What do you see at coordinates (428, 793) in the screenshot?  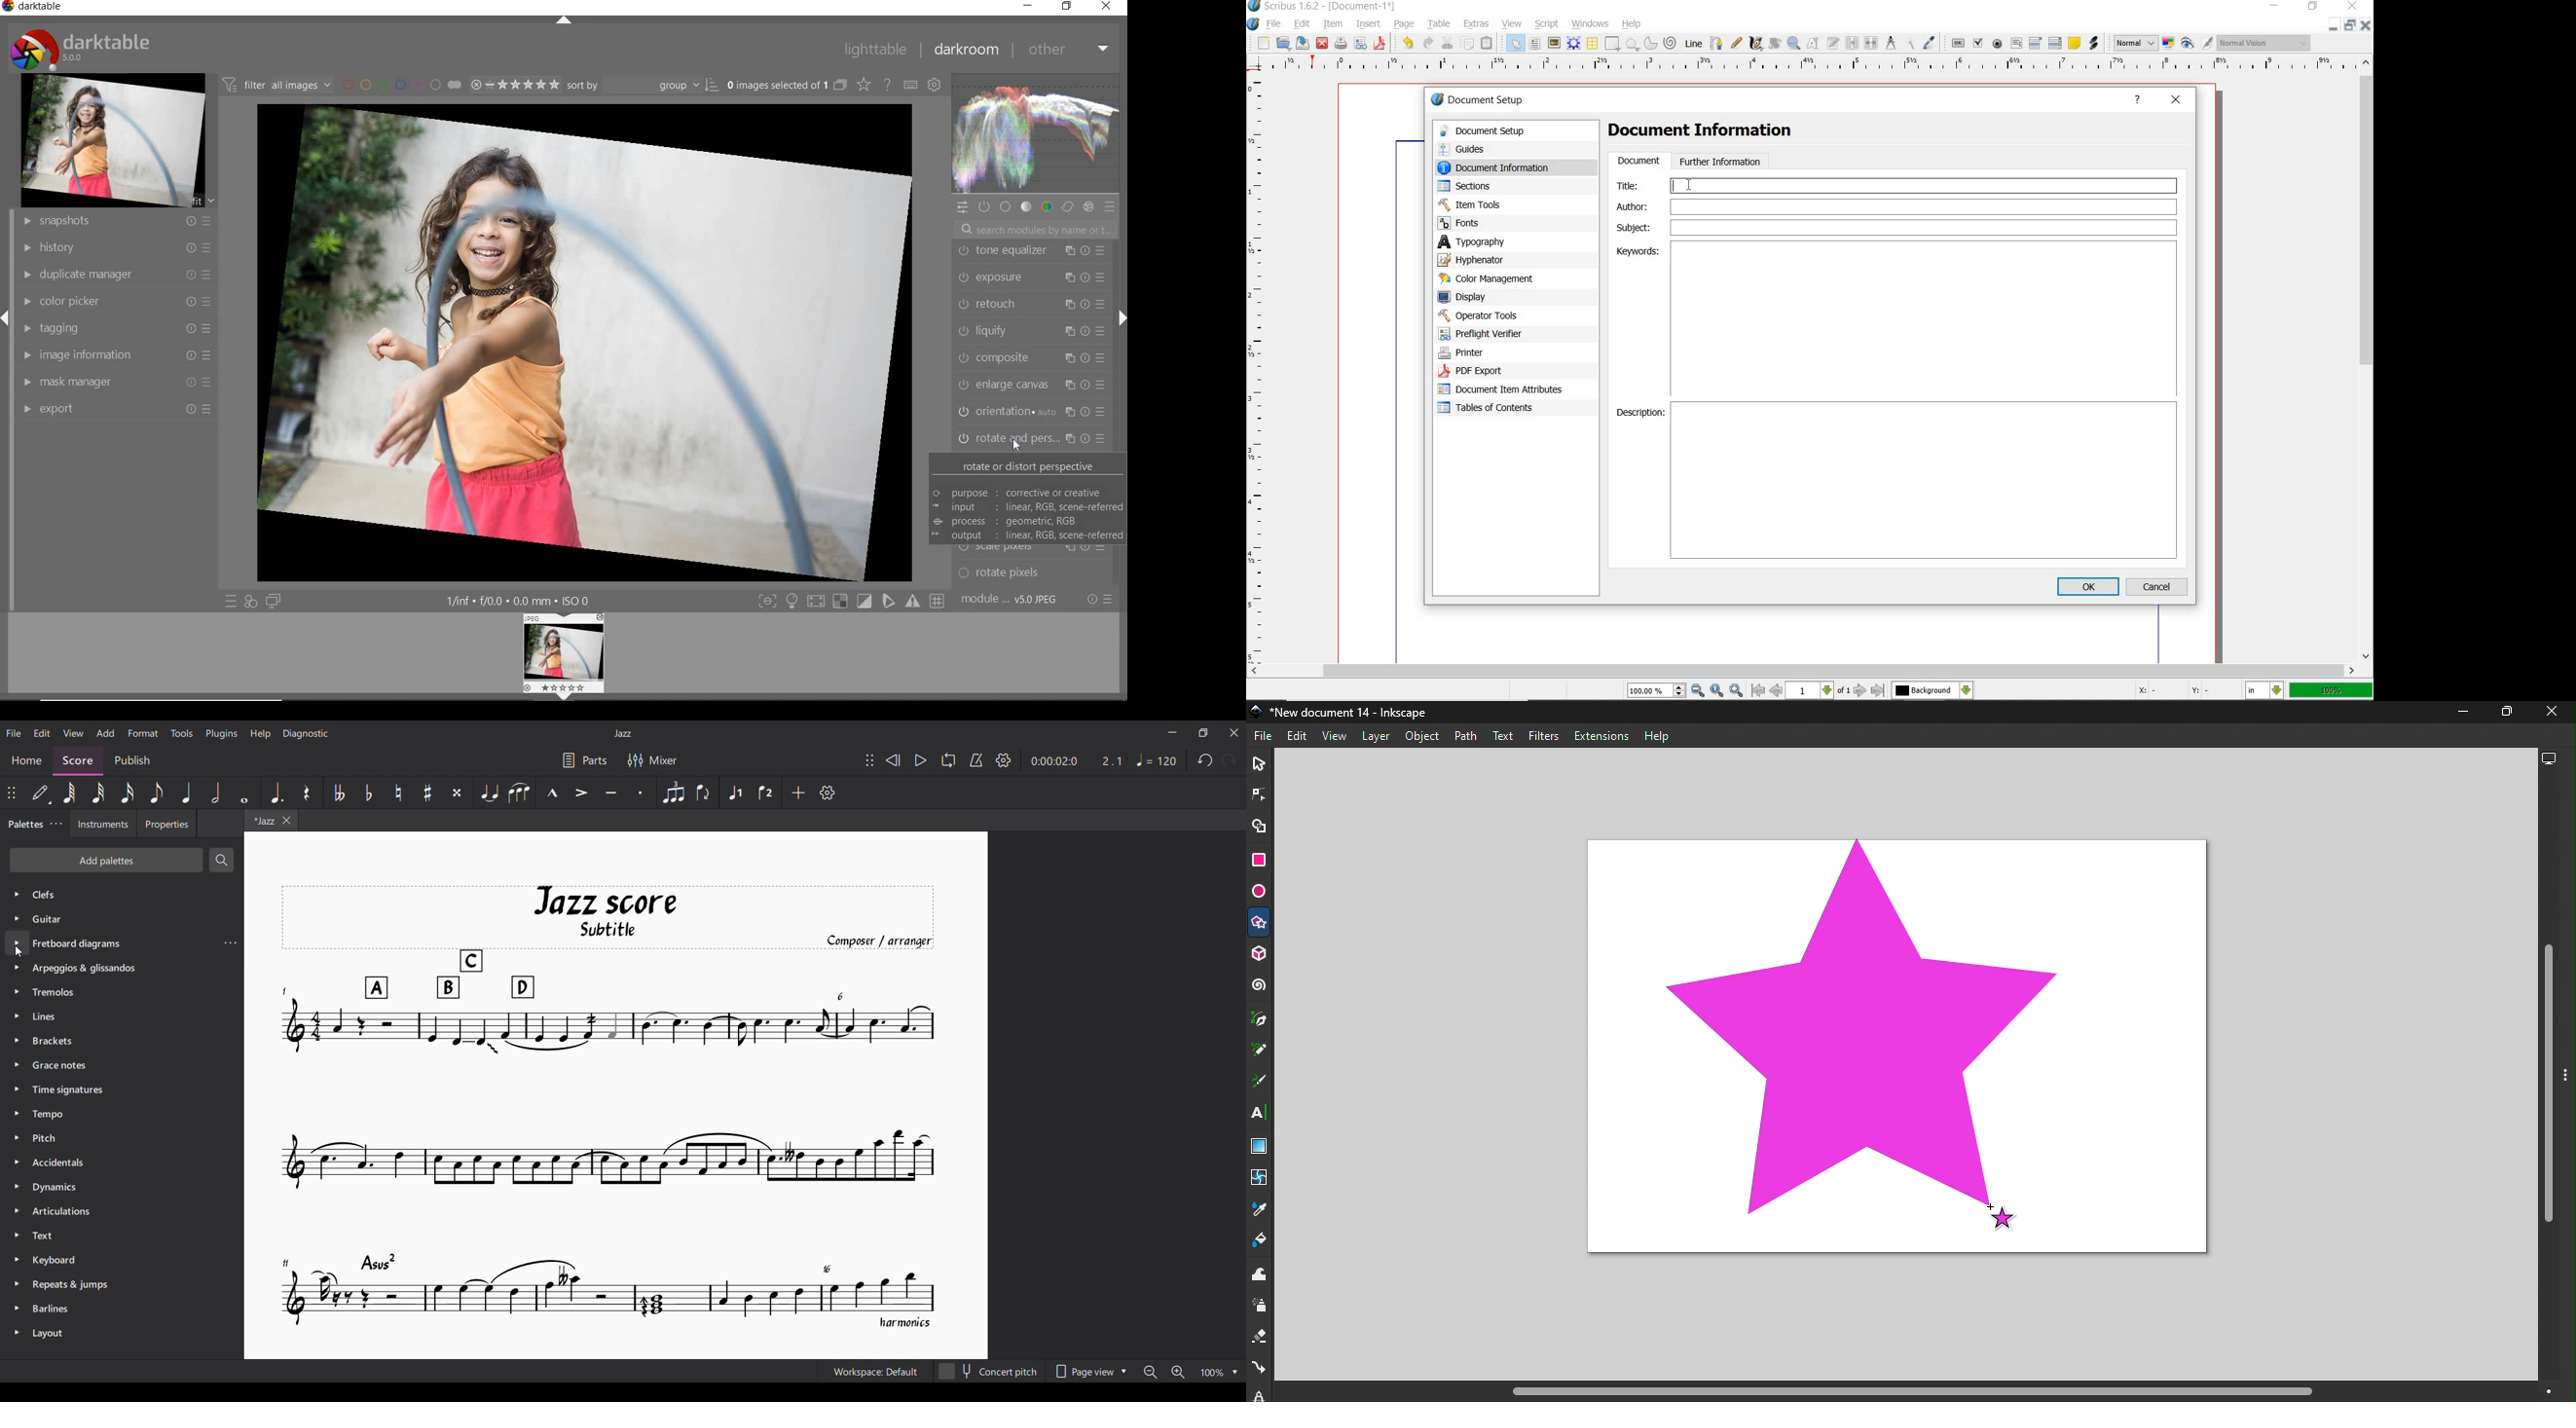 I see `Toggle sharp` at bounding box center [428, 793].